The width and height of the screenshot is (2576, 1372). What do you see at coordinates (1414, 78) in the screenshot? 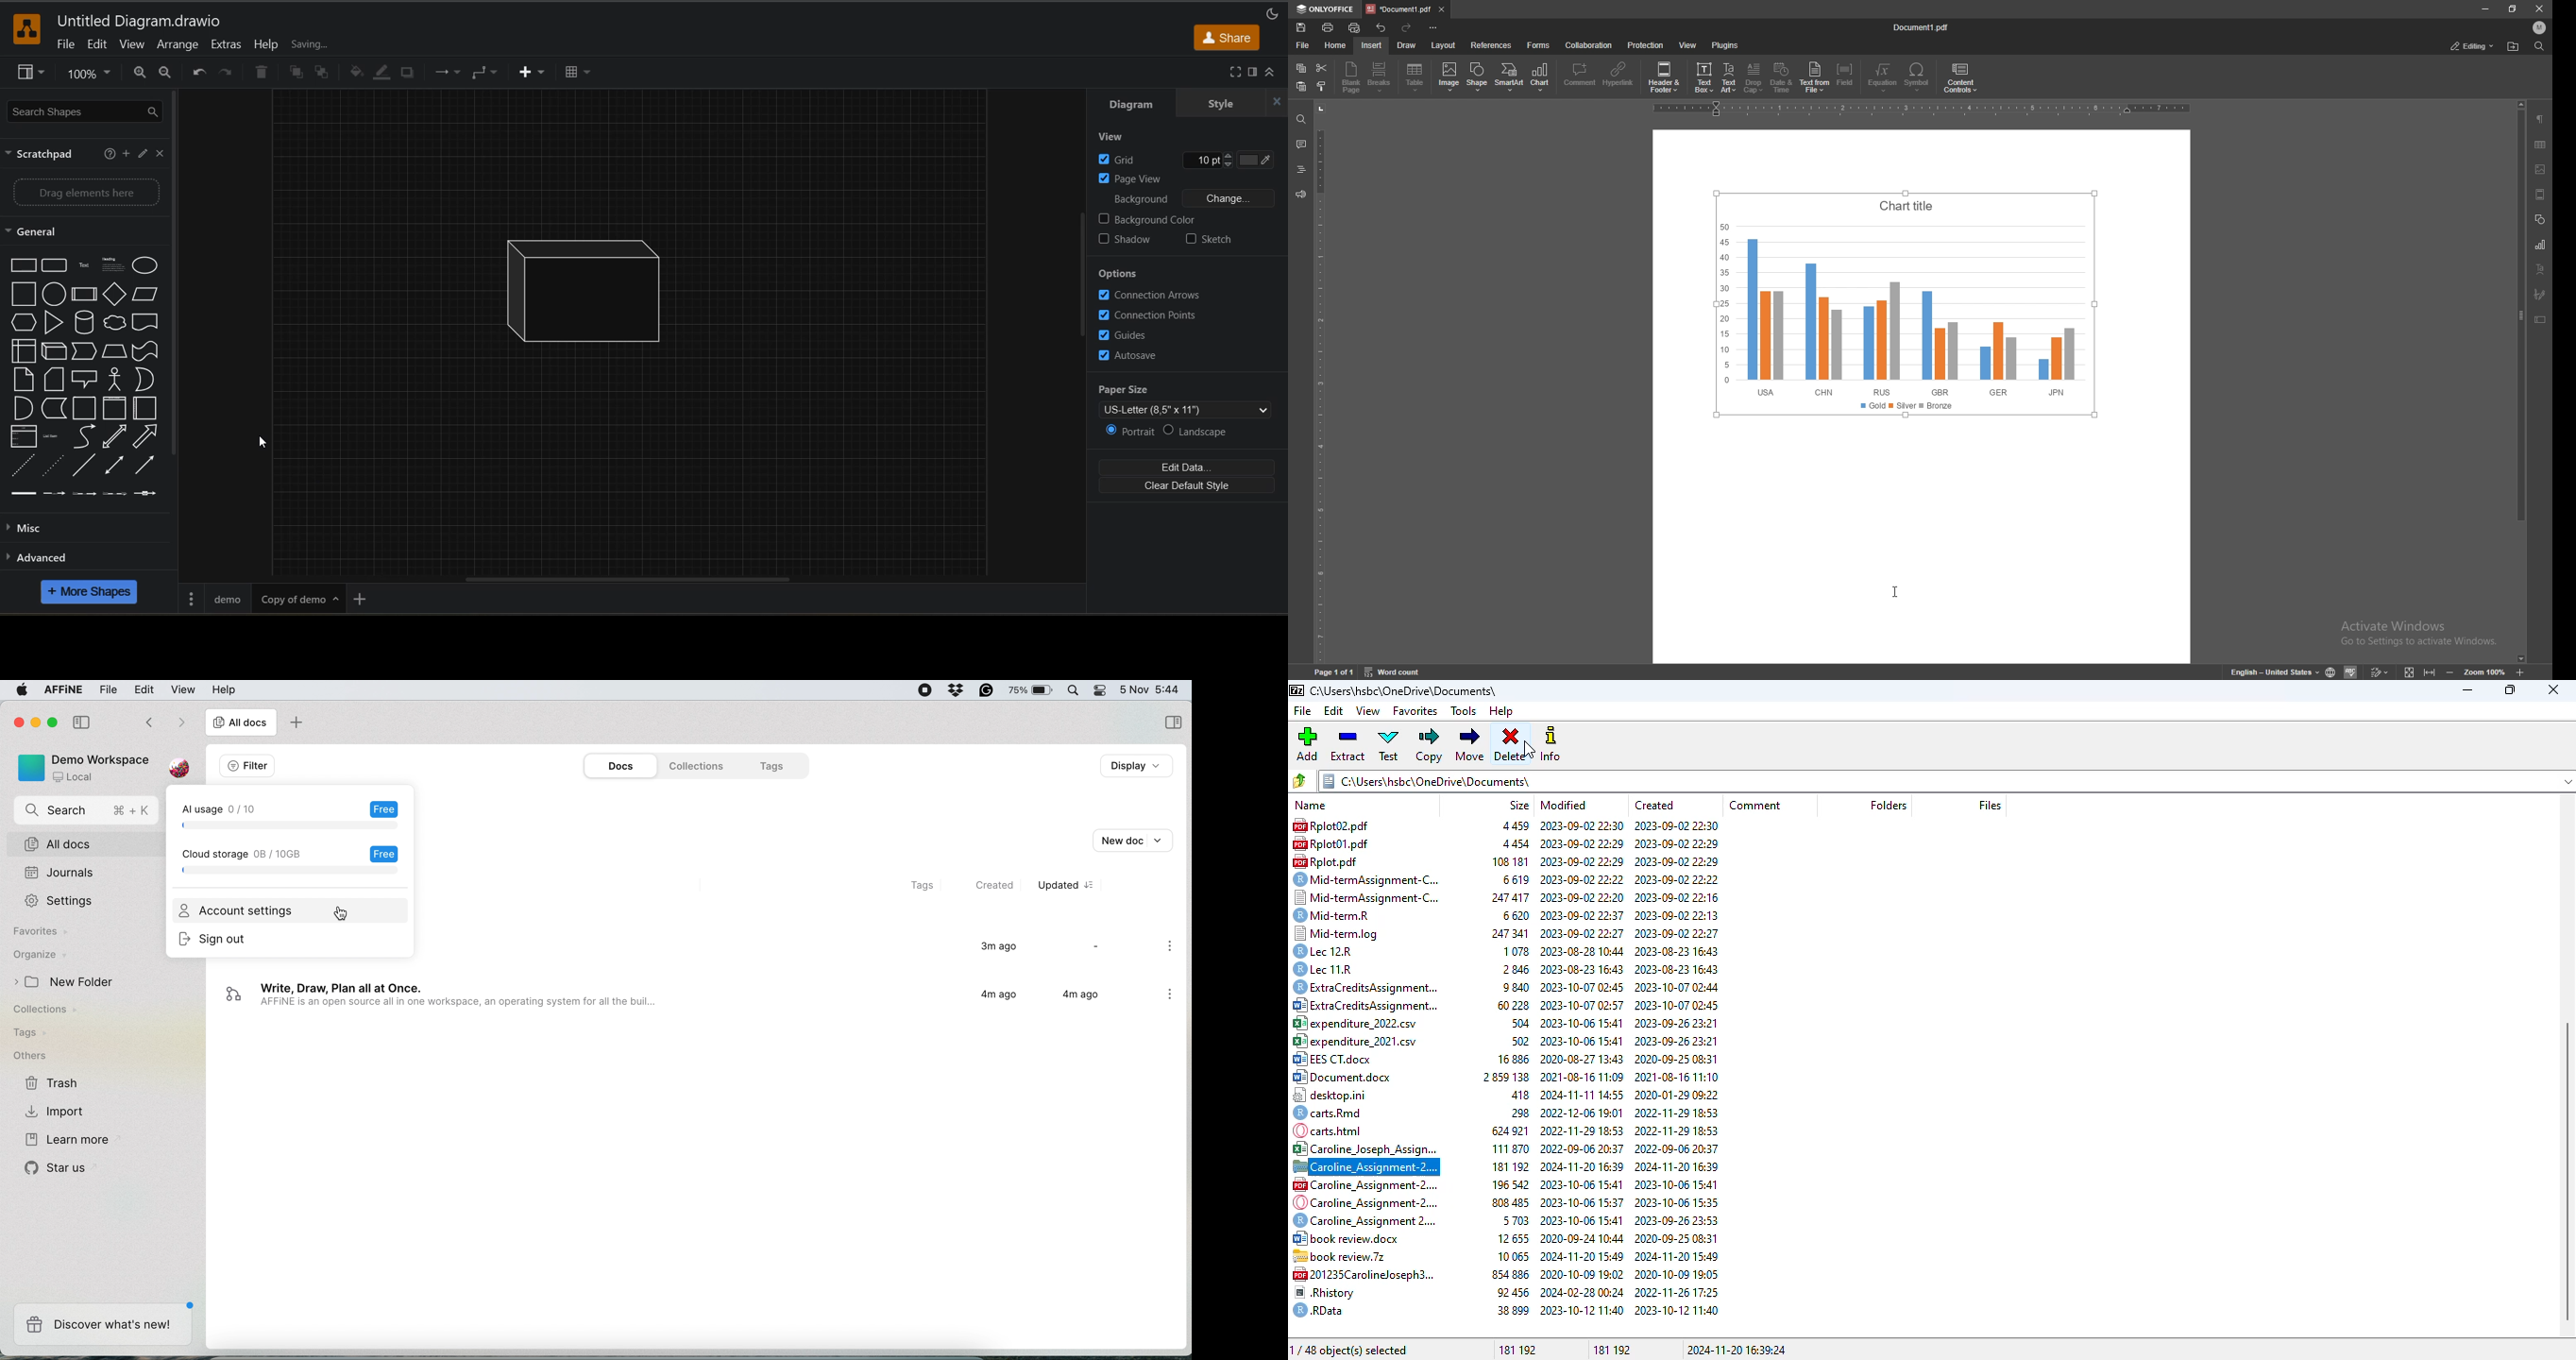
I see `table` at bounding box center [1414, 78].